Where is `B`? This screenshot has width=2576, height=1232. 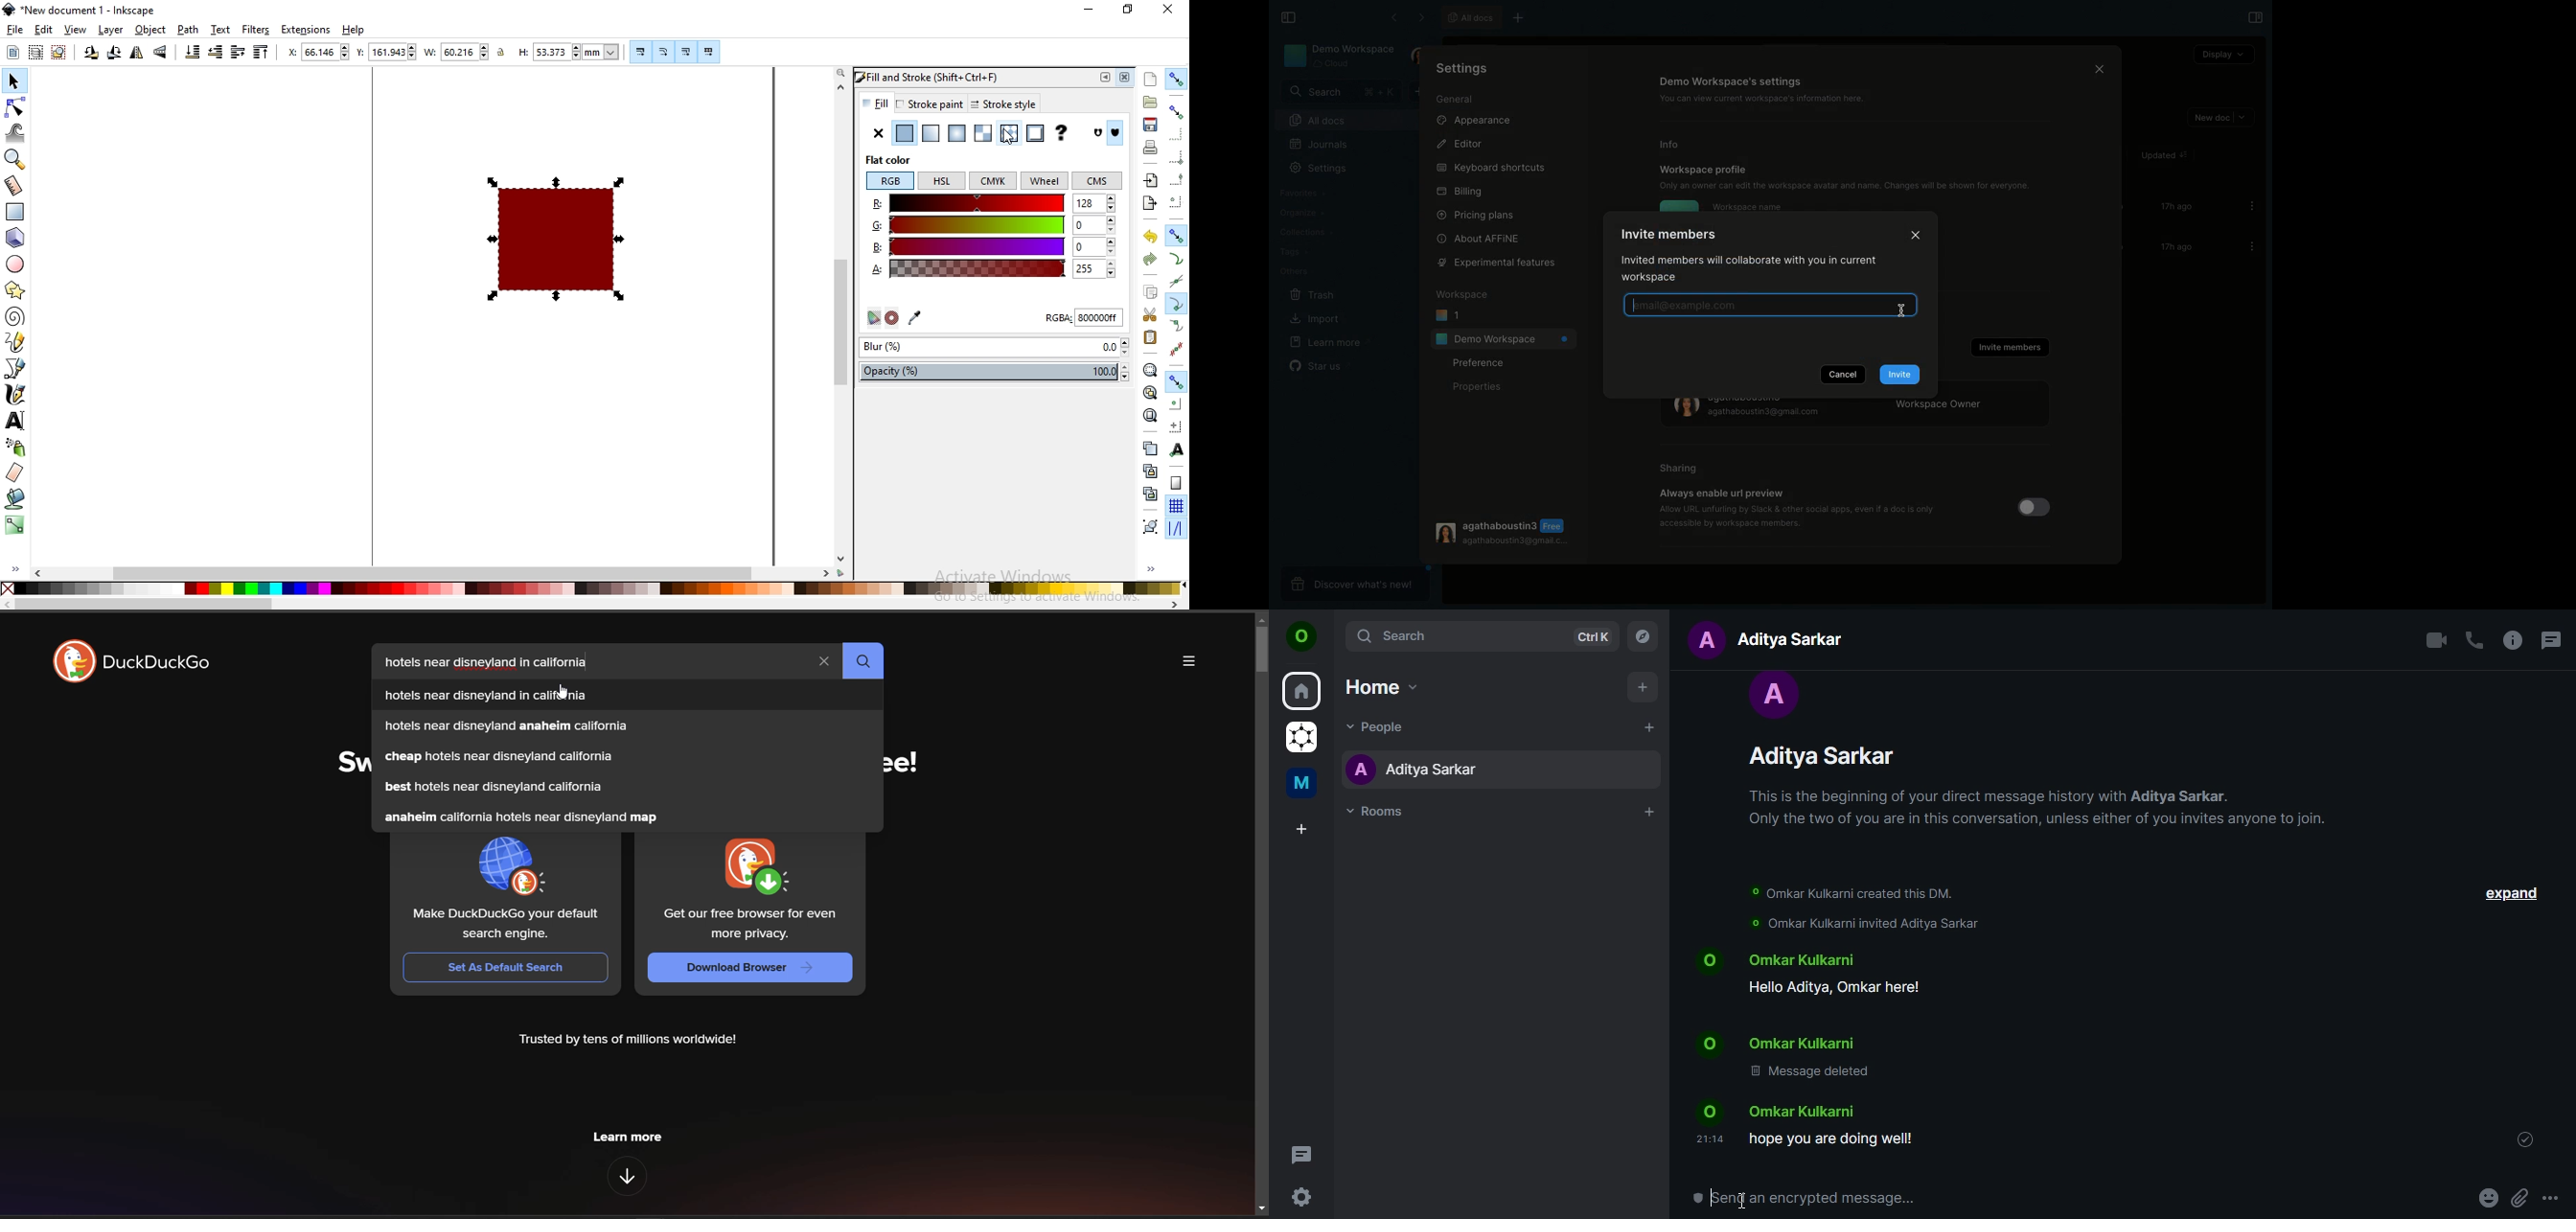 B is located at coordinates (968, 246).